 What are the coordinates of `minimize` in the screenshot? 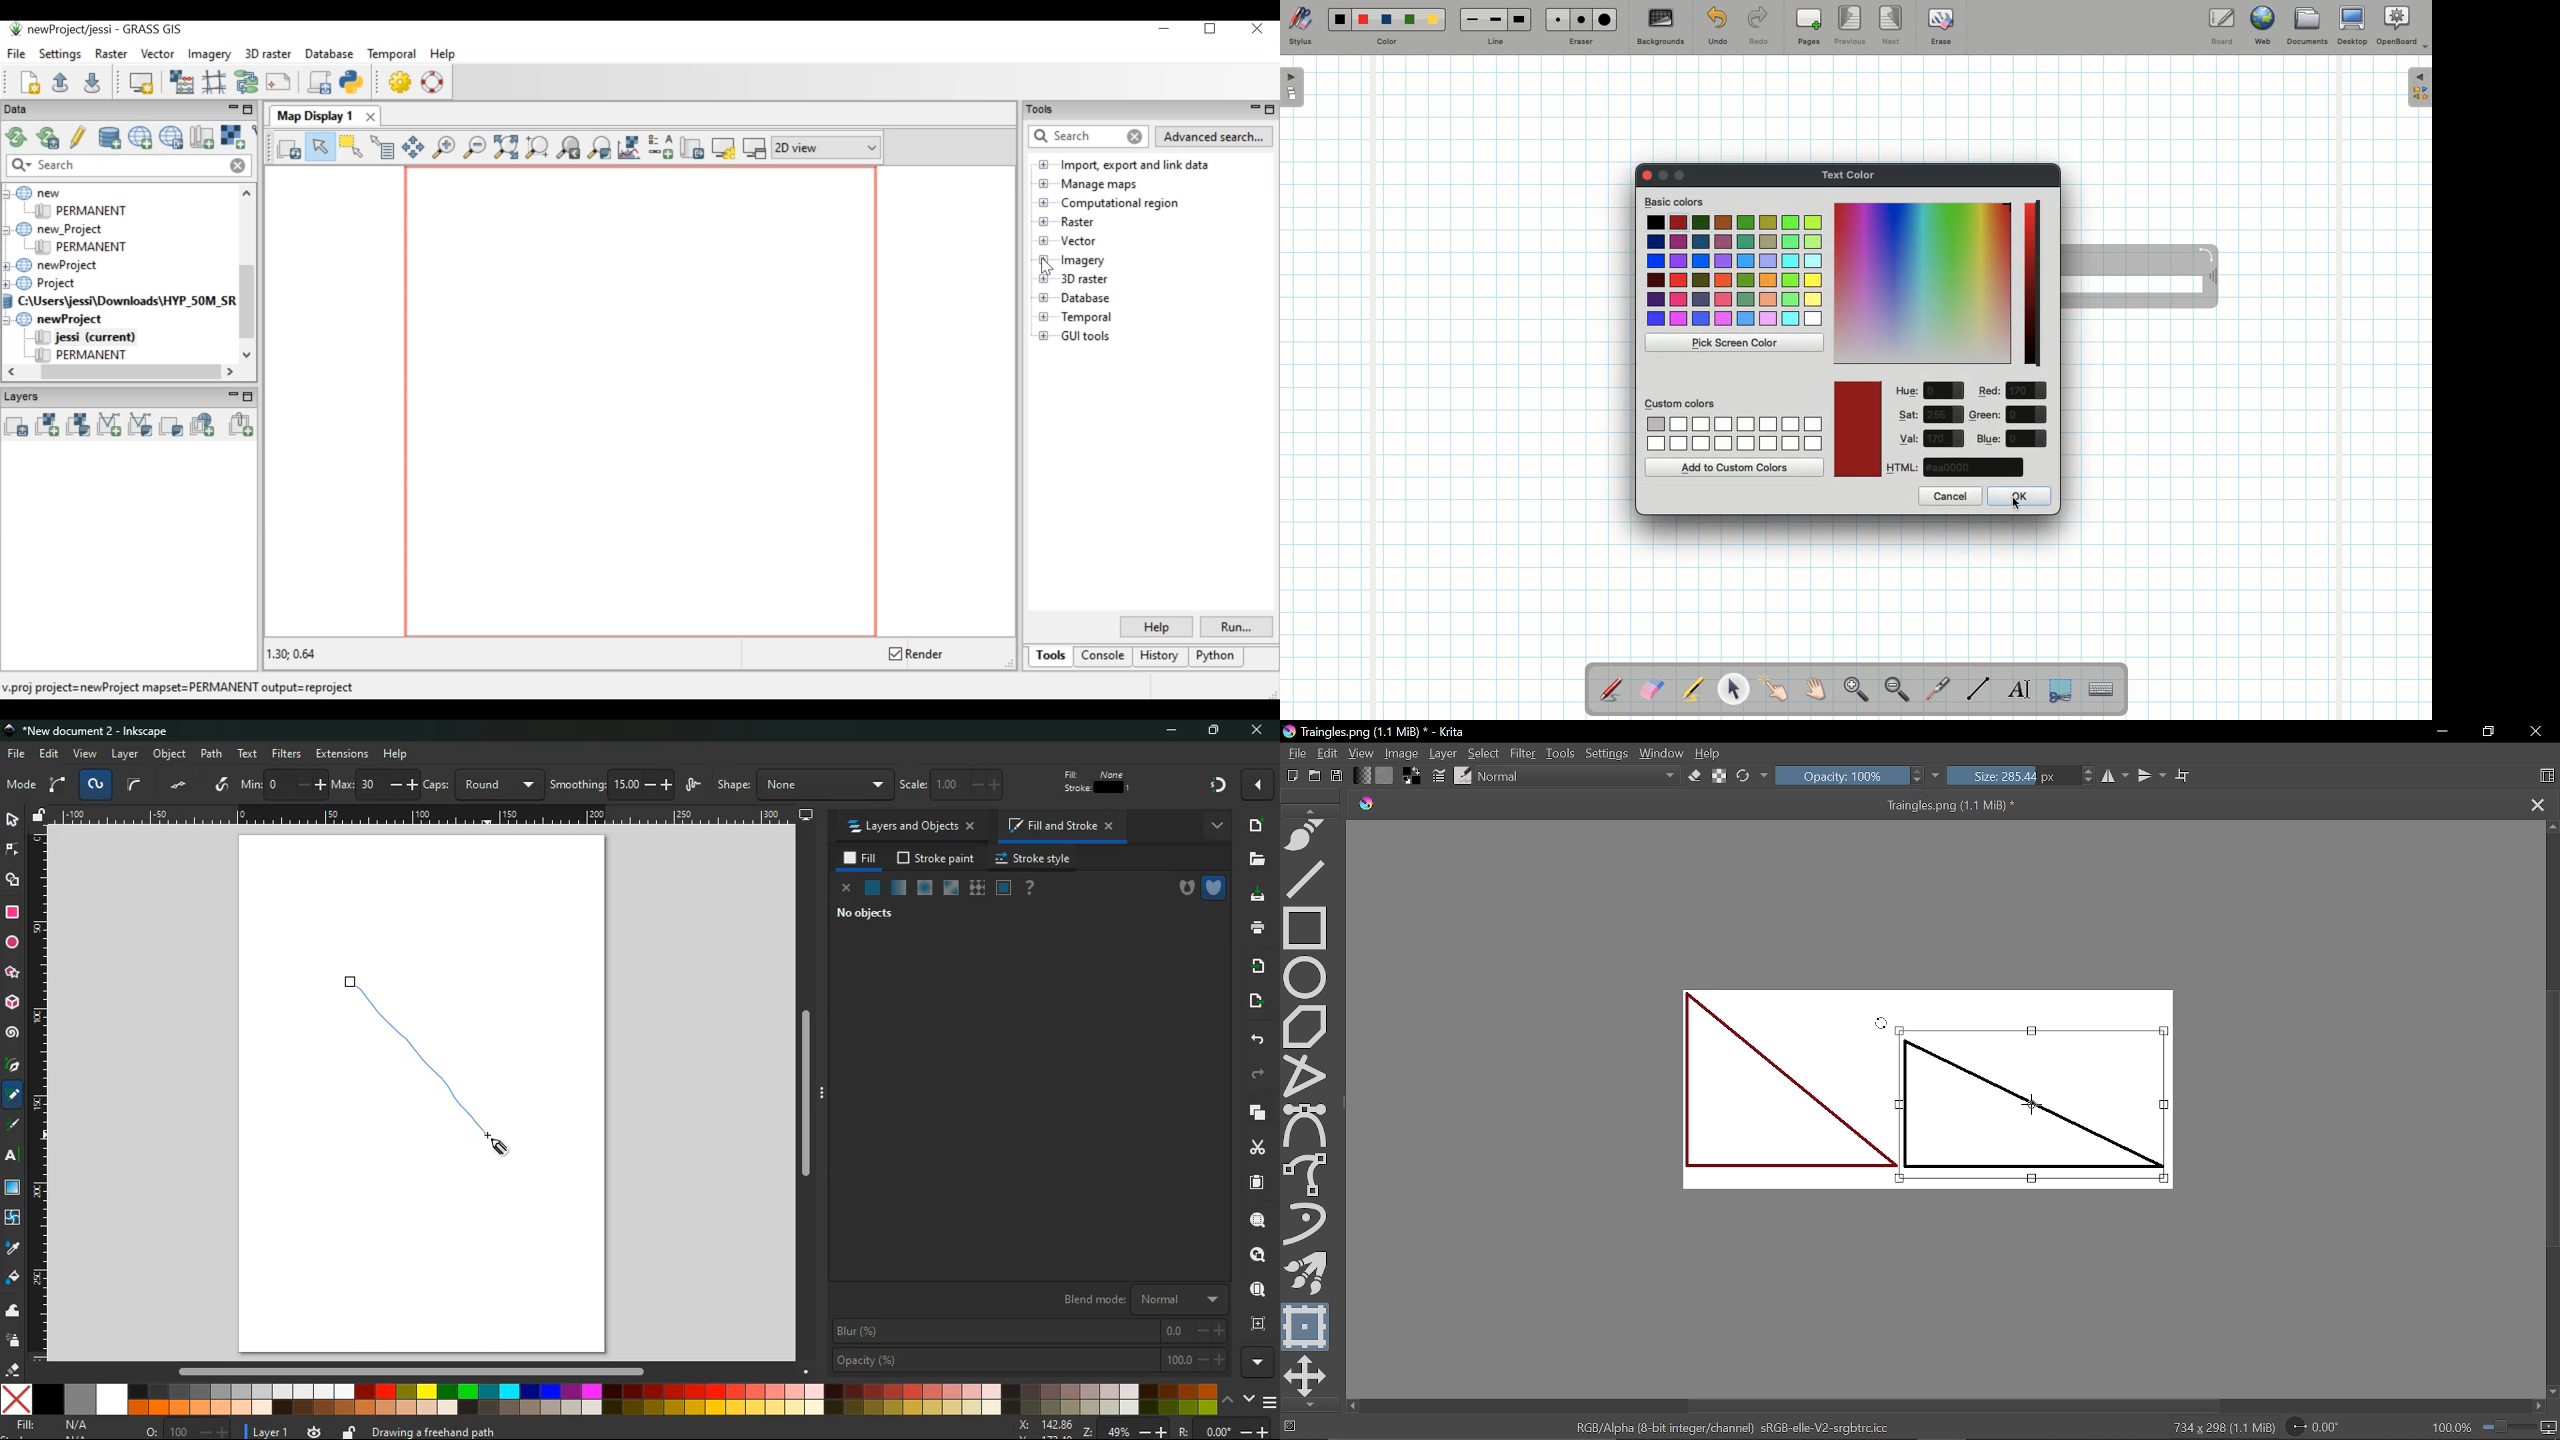 It's located at (1165, 731).